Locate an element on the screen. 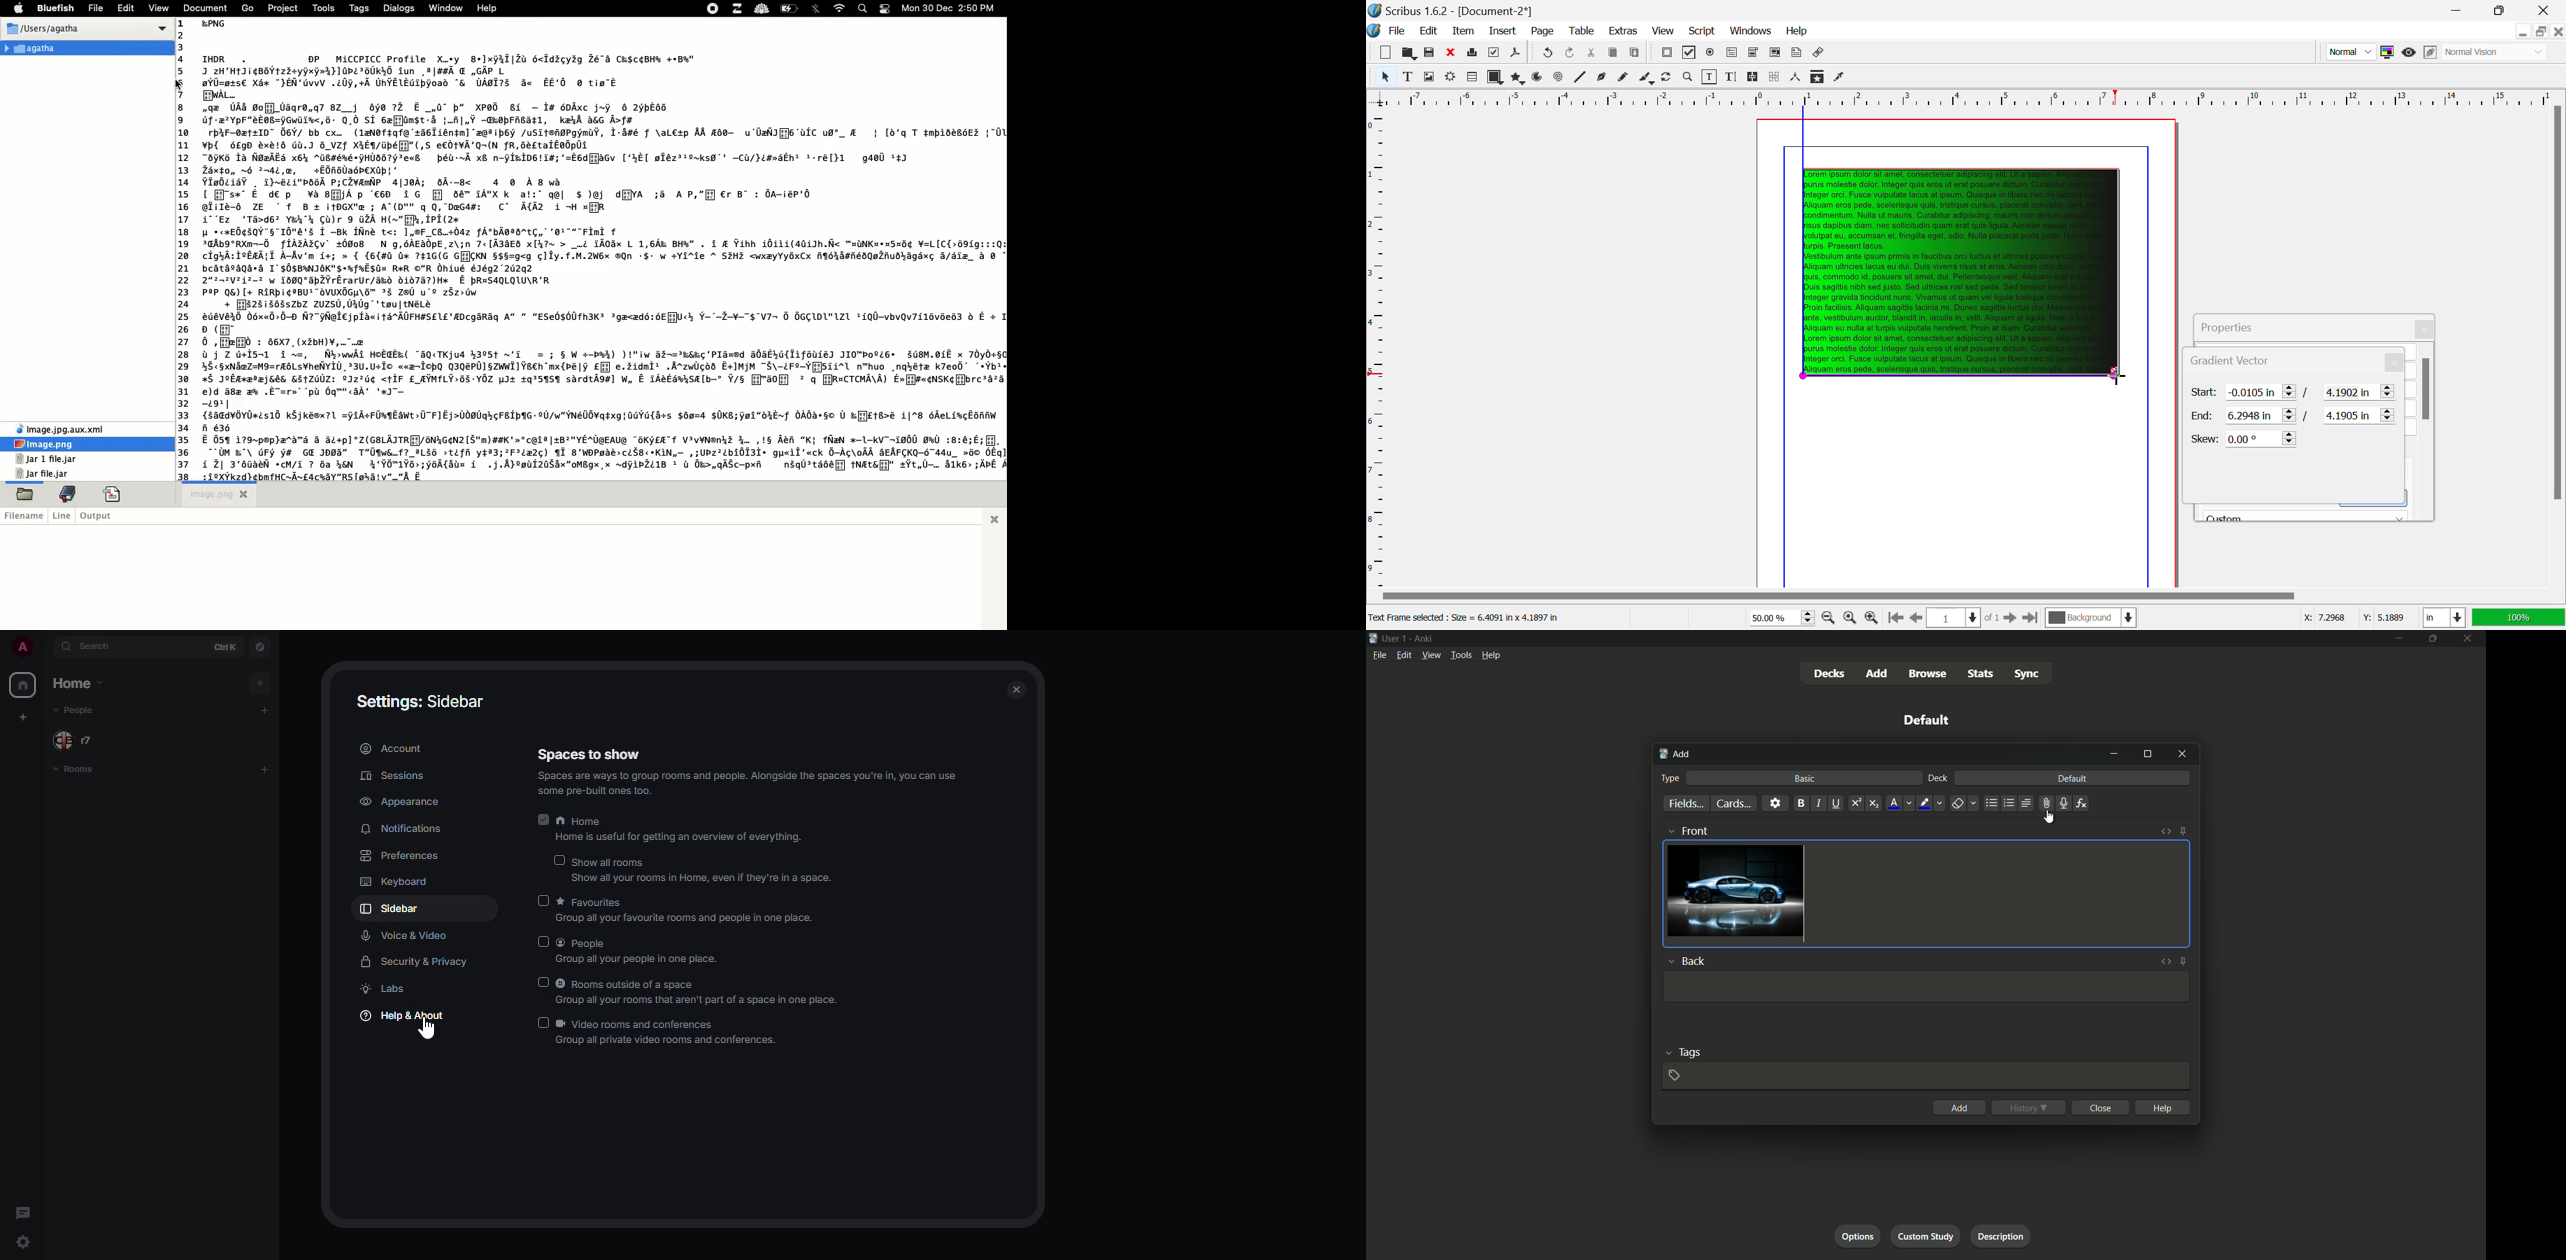 The width and height of the screenshot is (2576, 1260). toggle sticky is located at coordinates (2184, 831).